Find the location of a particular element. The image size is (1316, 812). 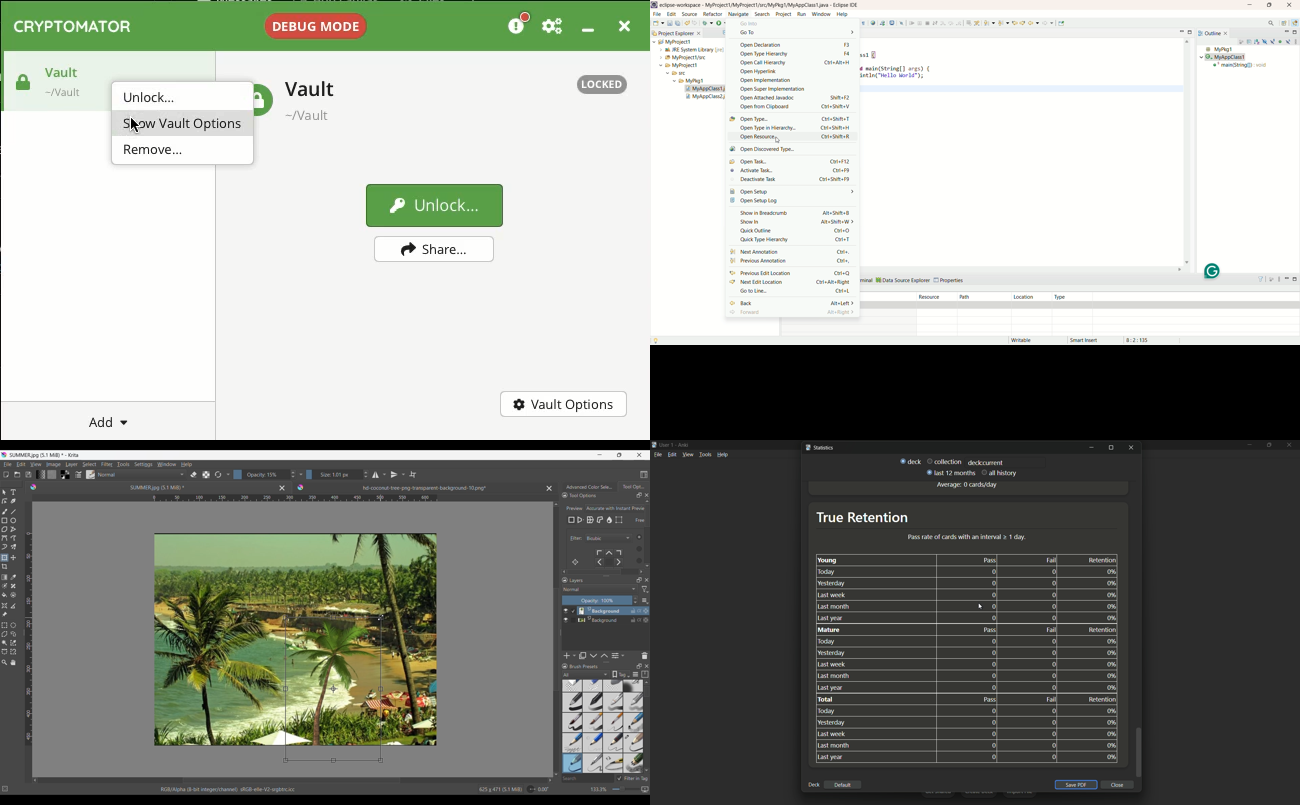

Transform around pivot point is located at coordinates (575, 562).